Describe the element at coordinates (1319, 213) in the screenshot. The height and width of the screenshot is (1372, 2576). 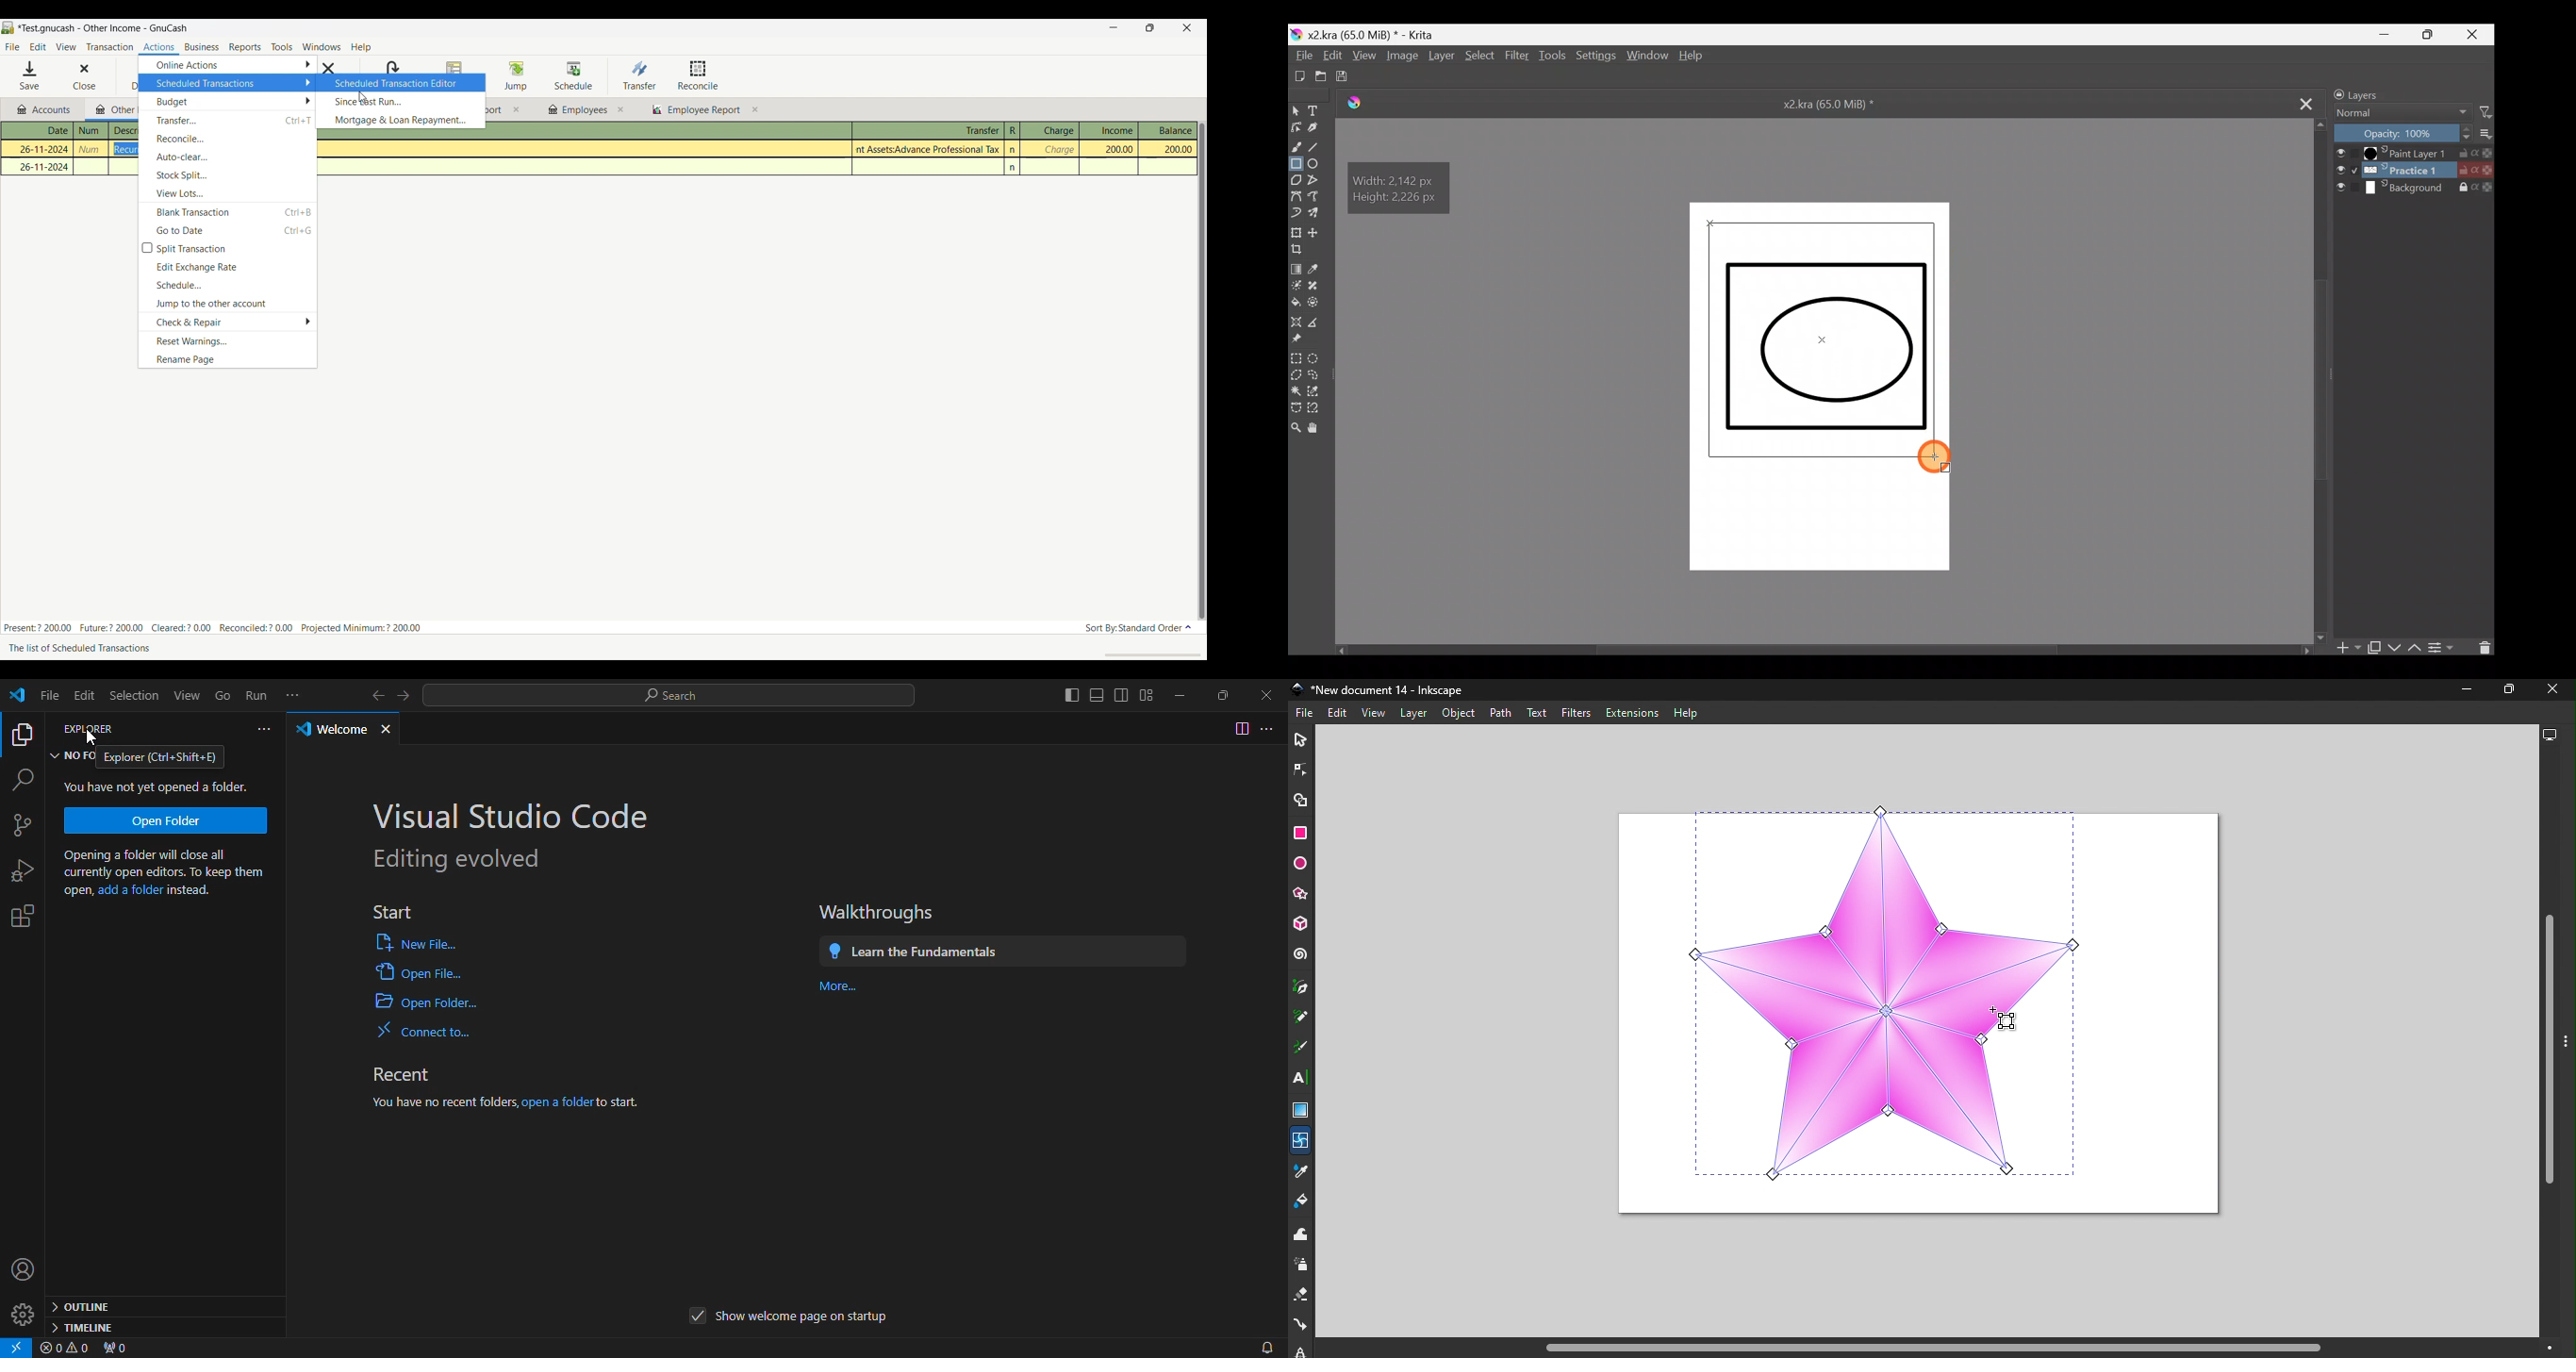
I see `Multibrush tool` at that location.